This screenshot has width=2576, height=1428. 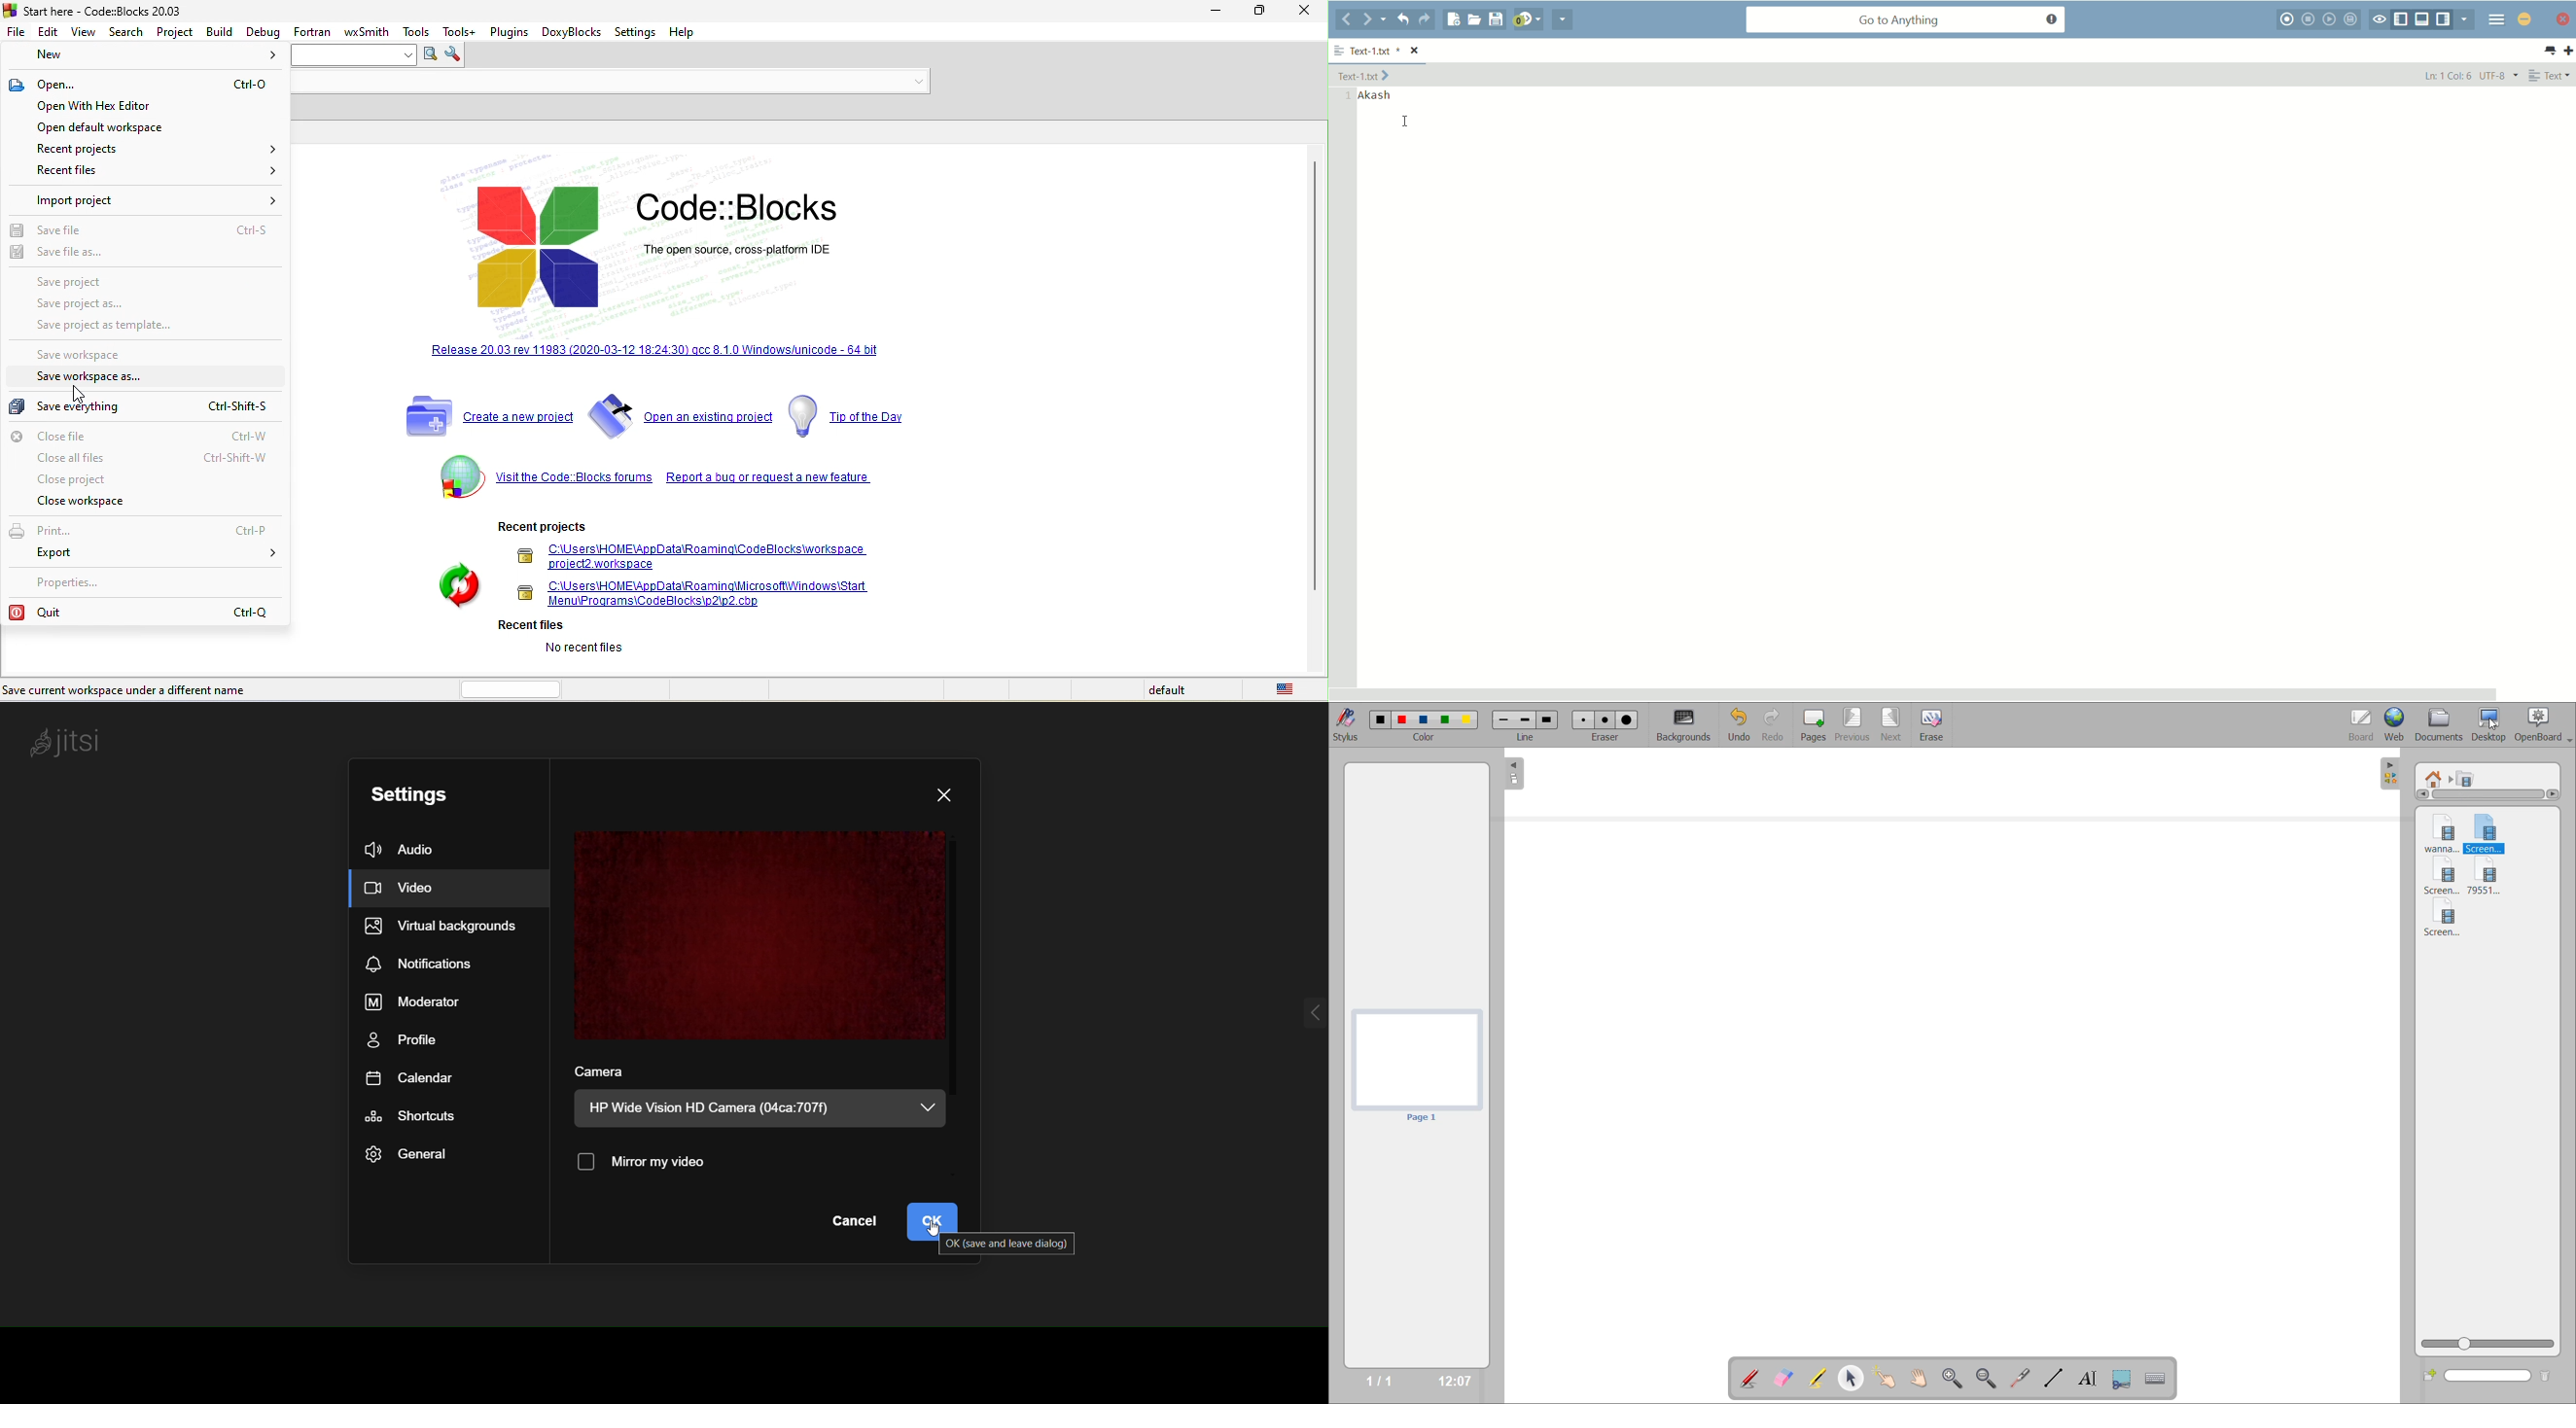 What do you see at coordinates (154, 459) in the screenshot?
I see `close all files` at bounding box center [154, 459].